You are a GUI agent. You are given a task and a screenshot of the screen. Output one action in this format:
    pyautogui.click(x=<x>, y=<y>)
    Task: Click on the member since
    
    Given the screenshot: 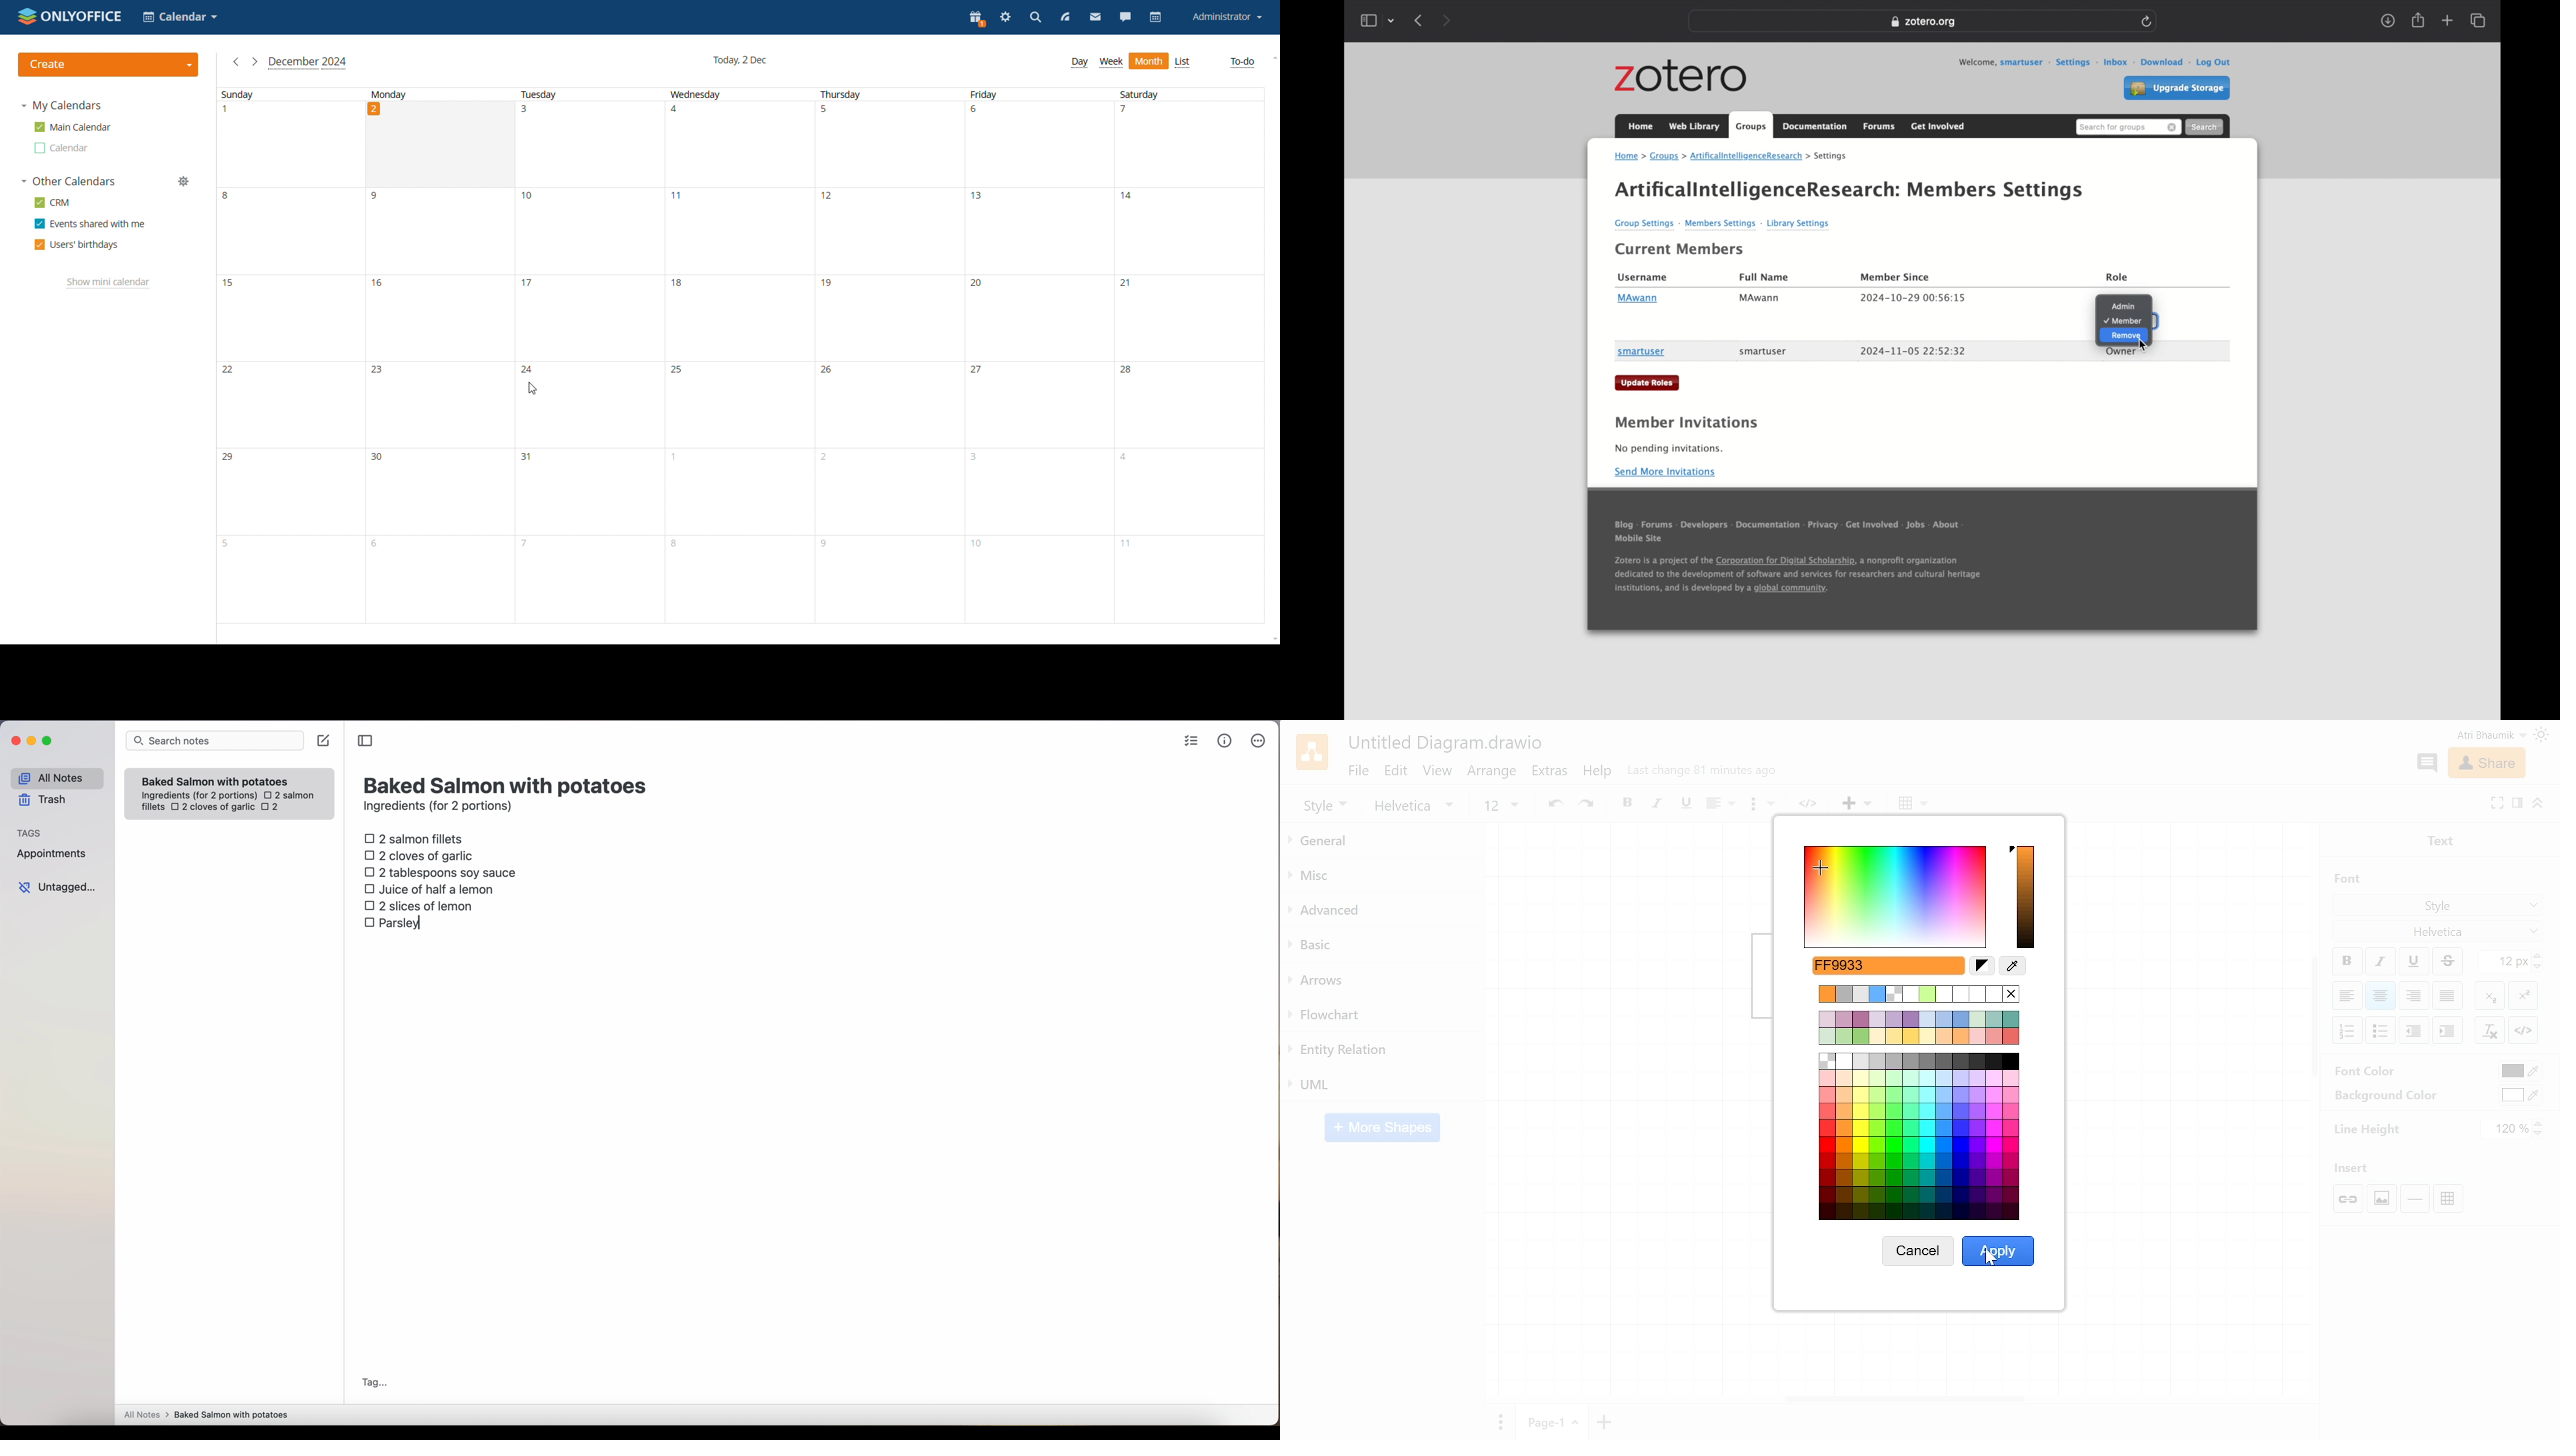 What is the action you would take?
    pyautogui.click(x=1895, y=277)
    